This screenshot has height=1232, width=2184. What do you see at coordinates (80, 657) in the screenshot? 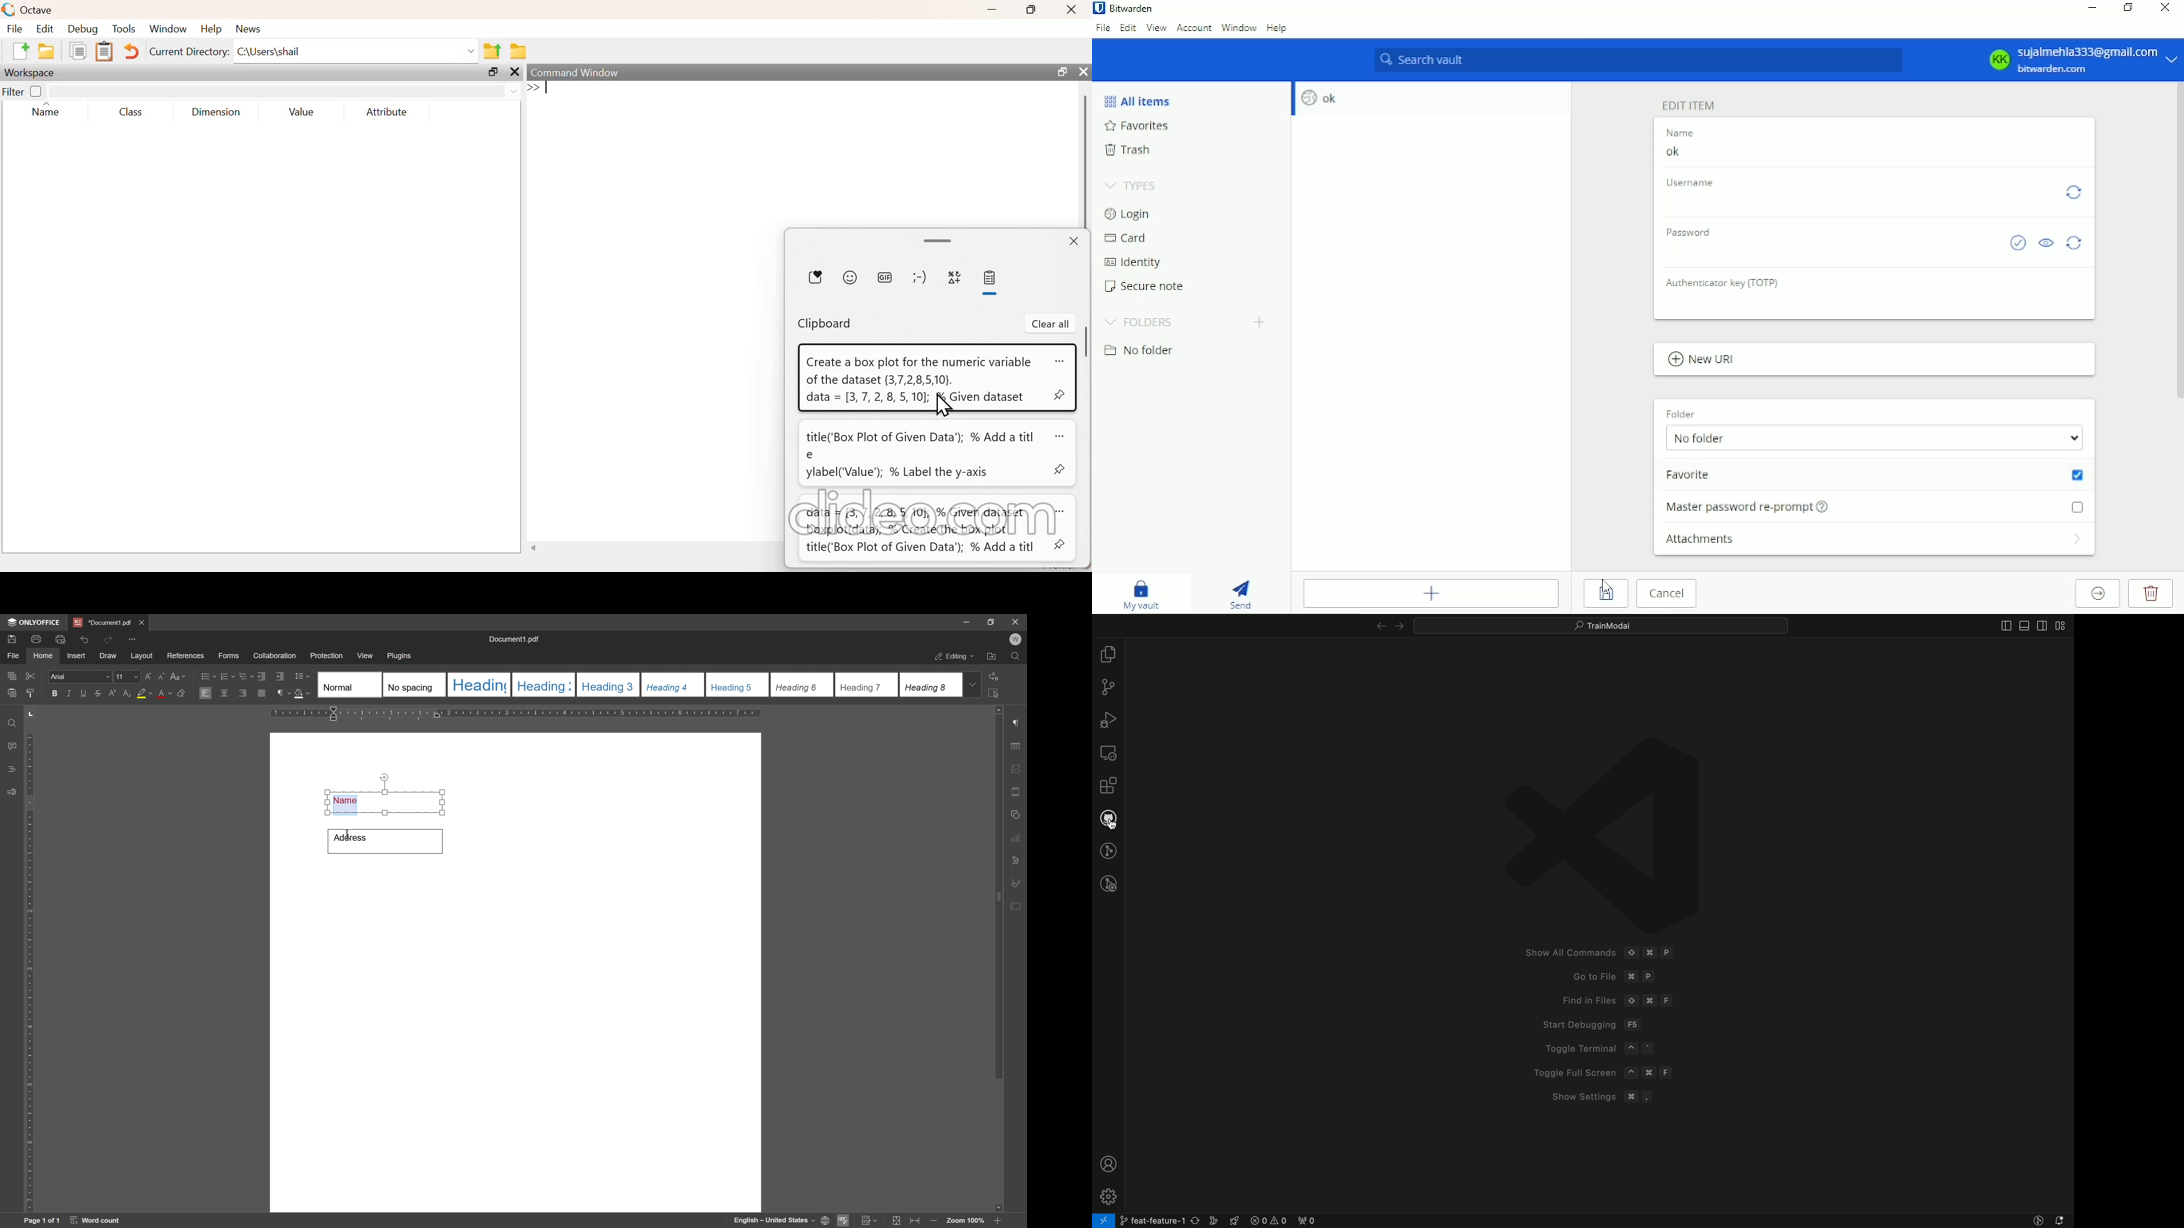
I see `insert` at bounding box center [80, 657].